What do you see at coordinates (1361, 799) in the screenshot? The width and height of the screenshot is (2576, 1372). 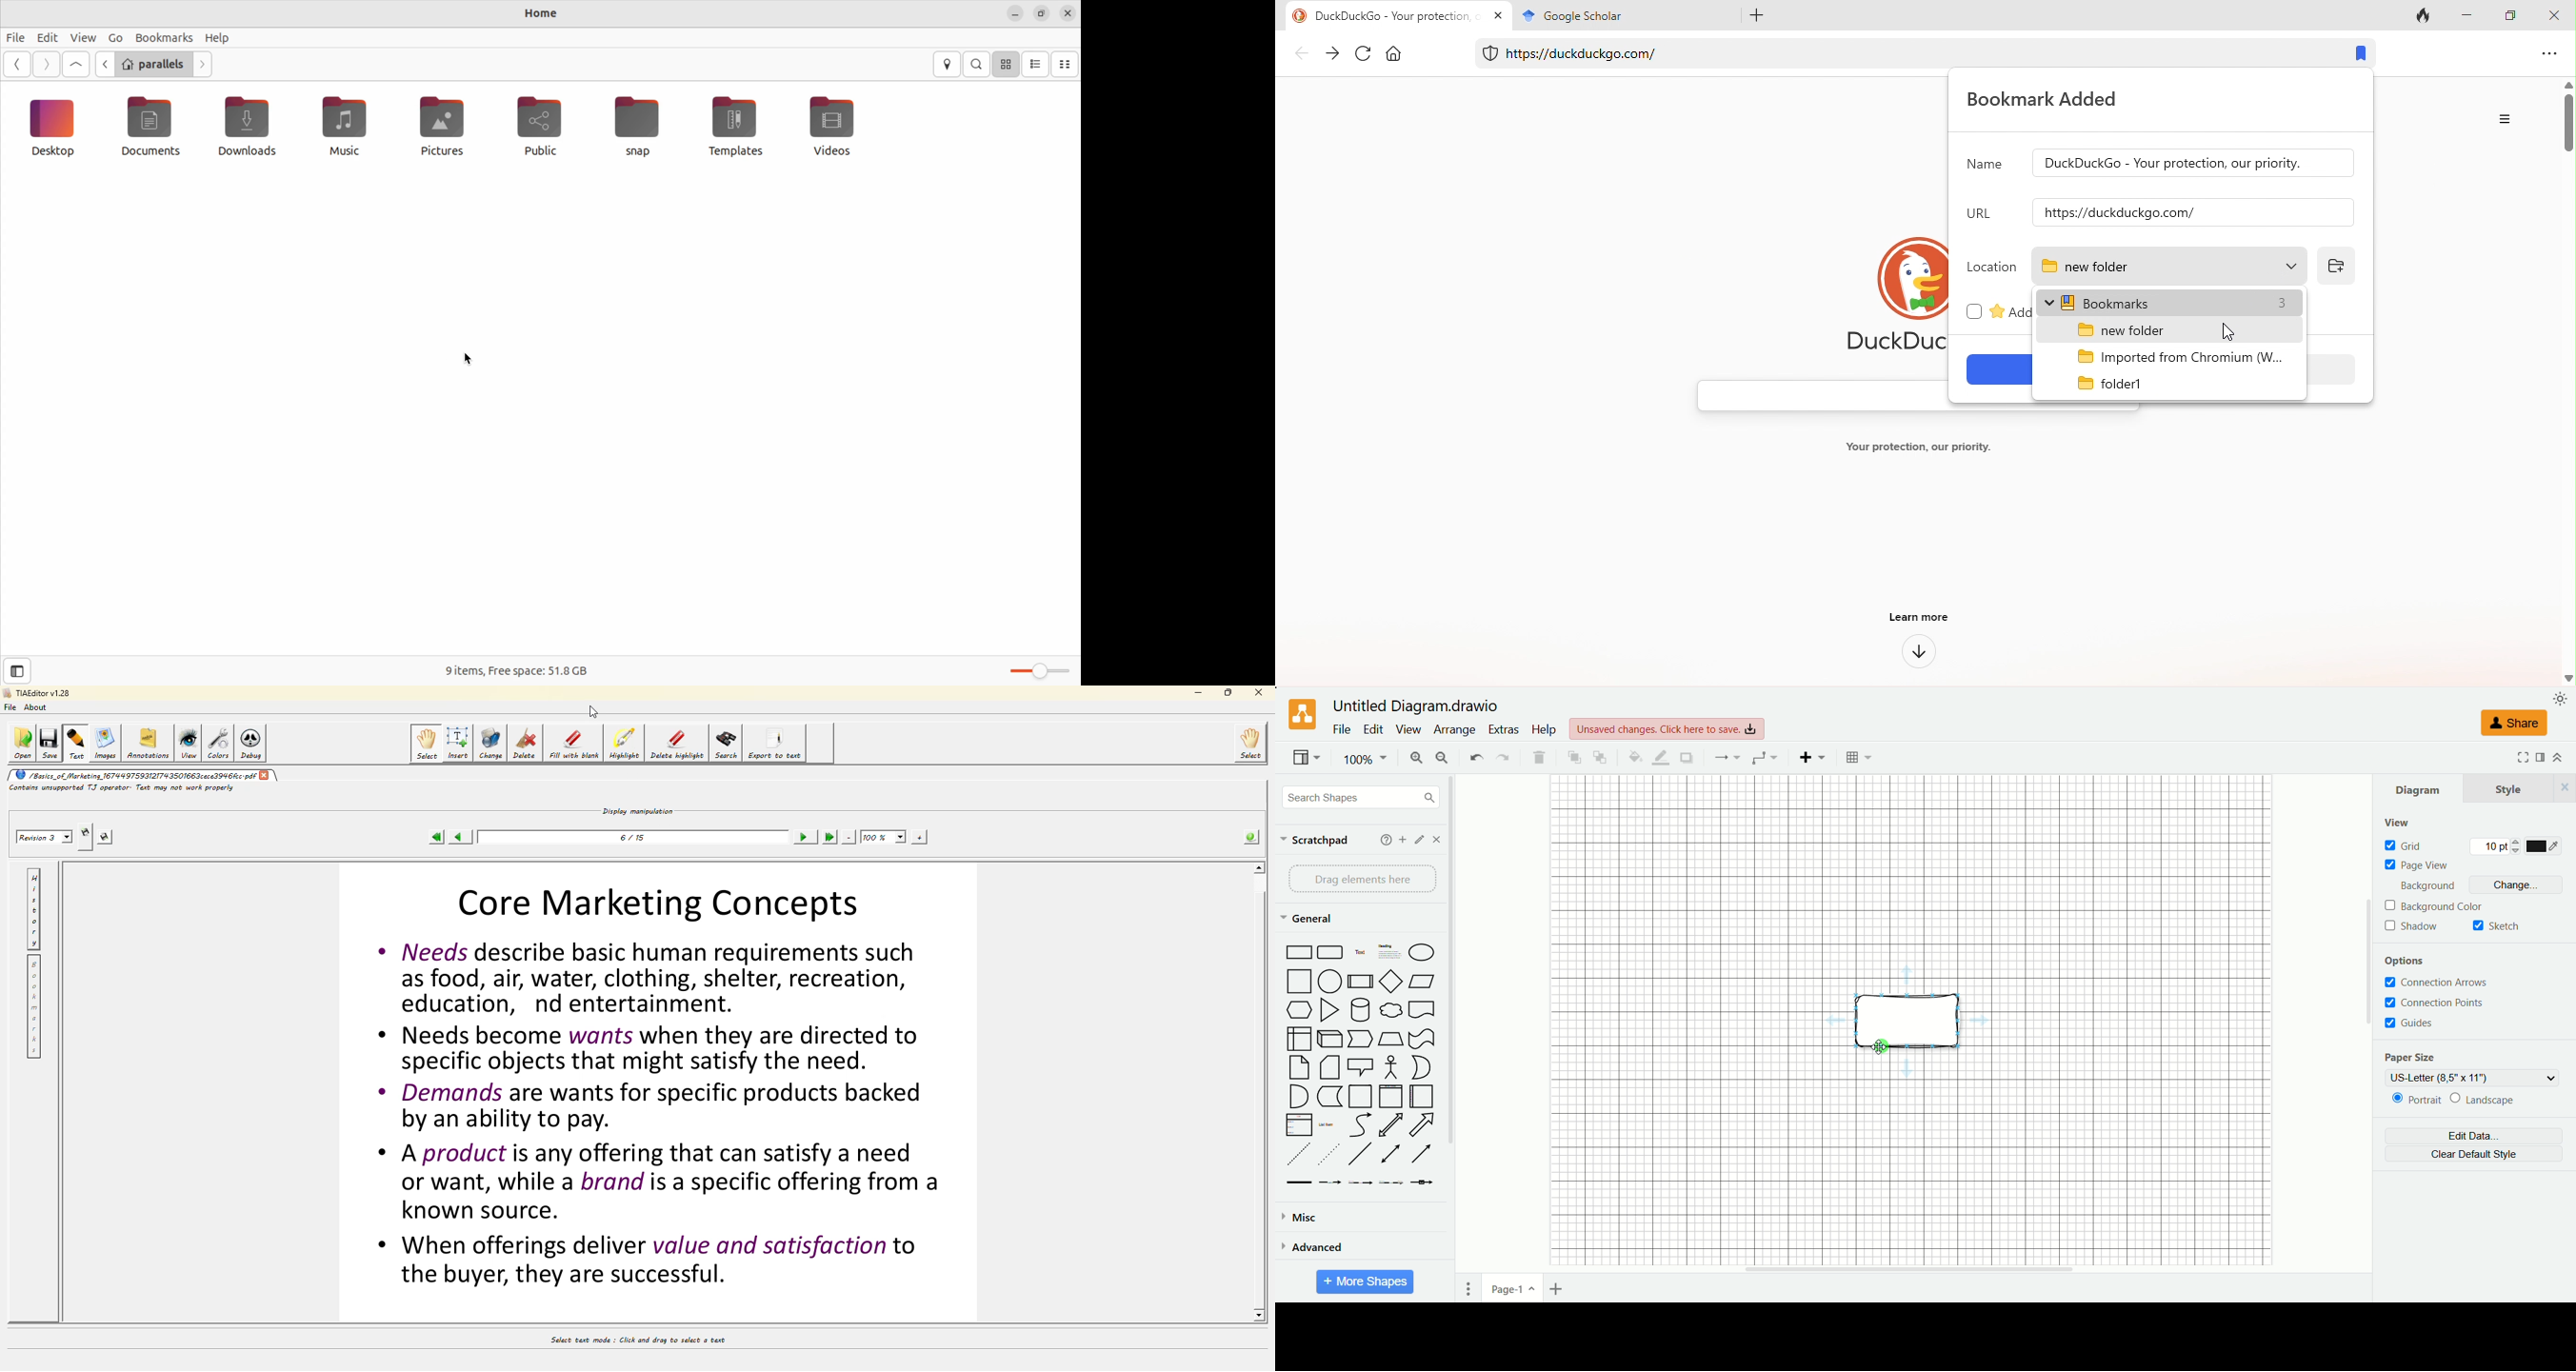 I see `search` at bounding box center [1361, 799].